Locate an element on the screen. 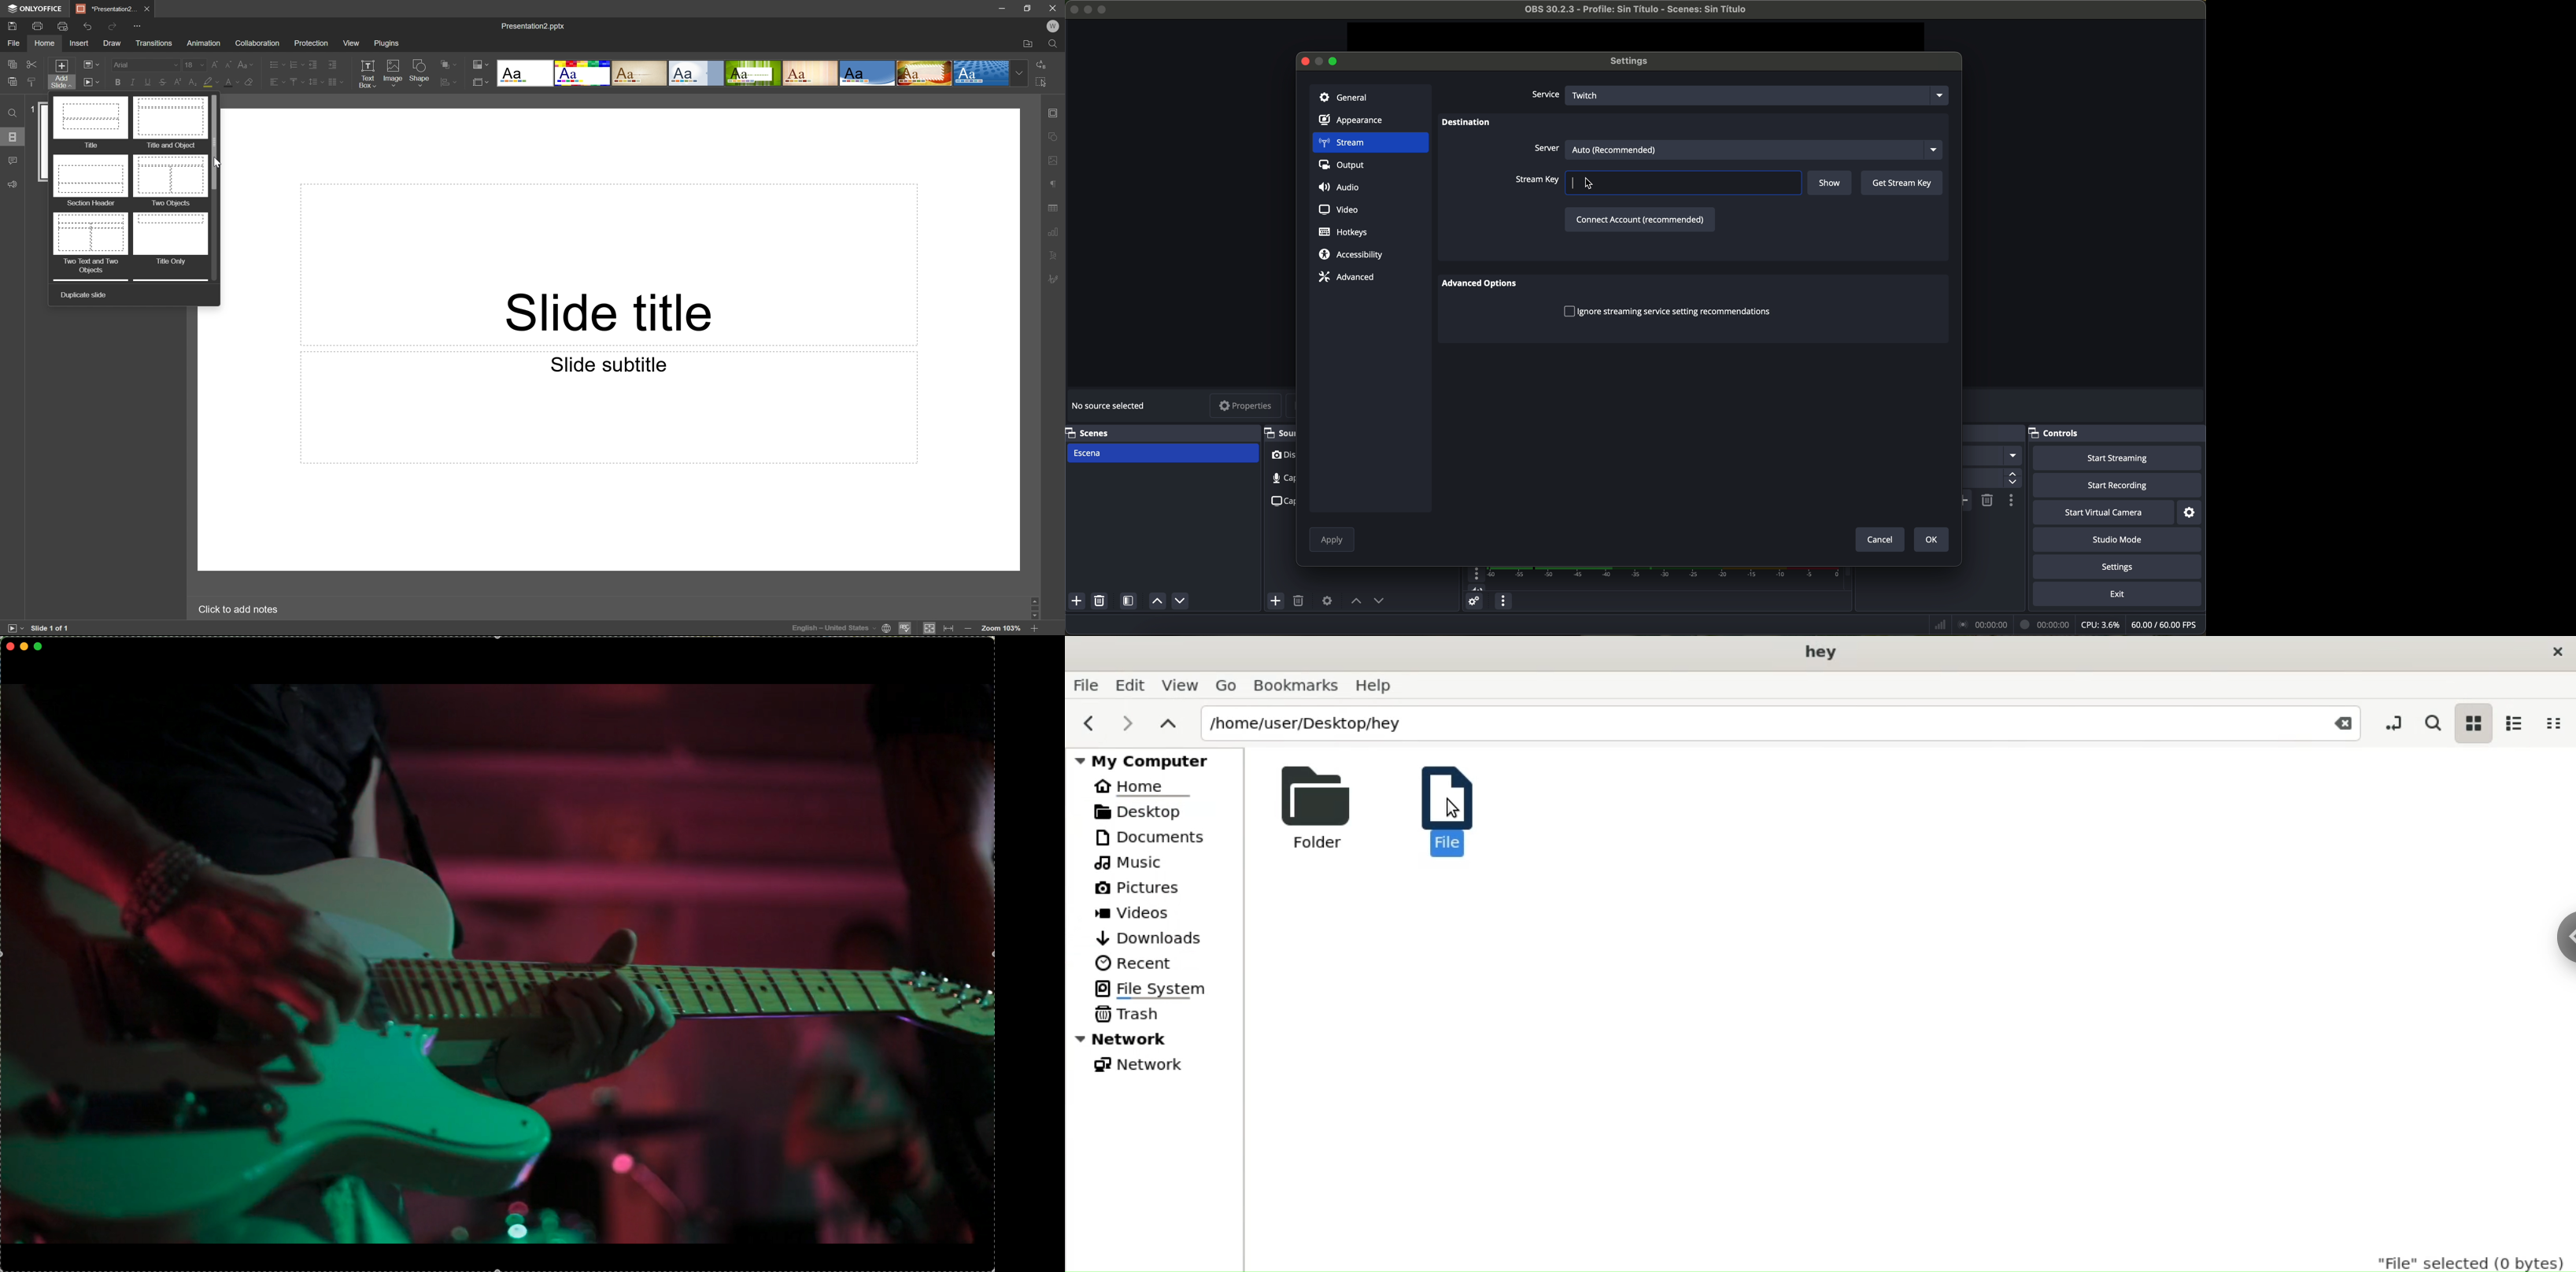 The image size is (2576, 1288). Desktop is located at coordinates (1148, 812).